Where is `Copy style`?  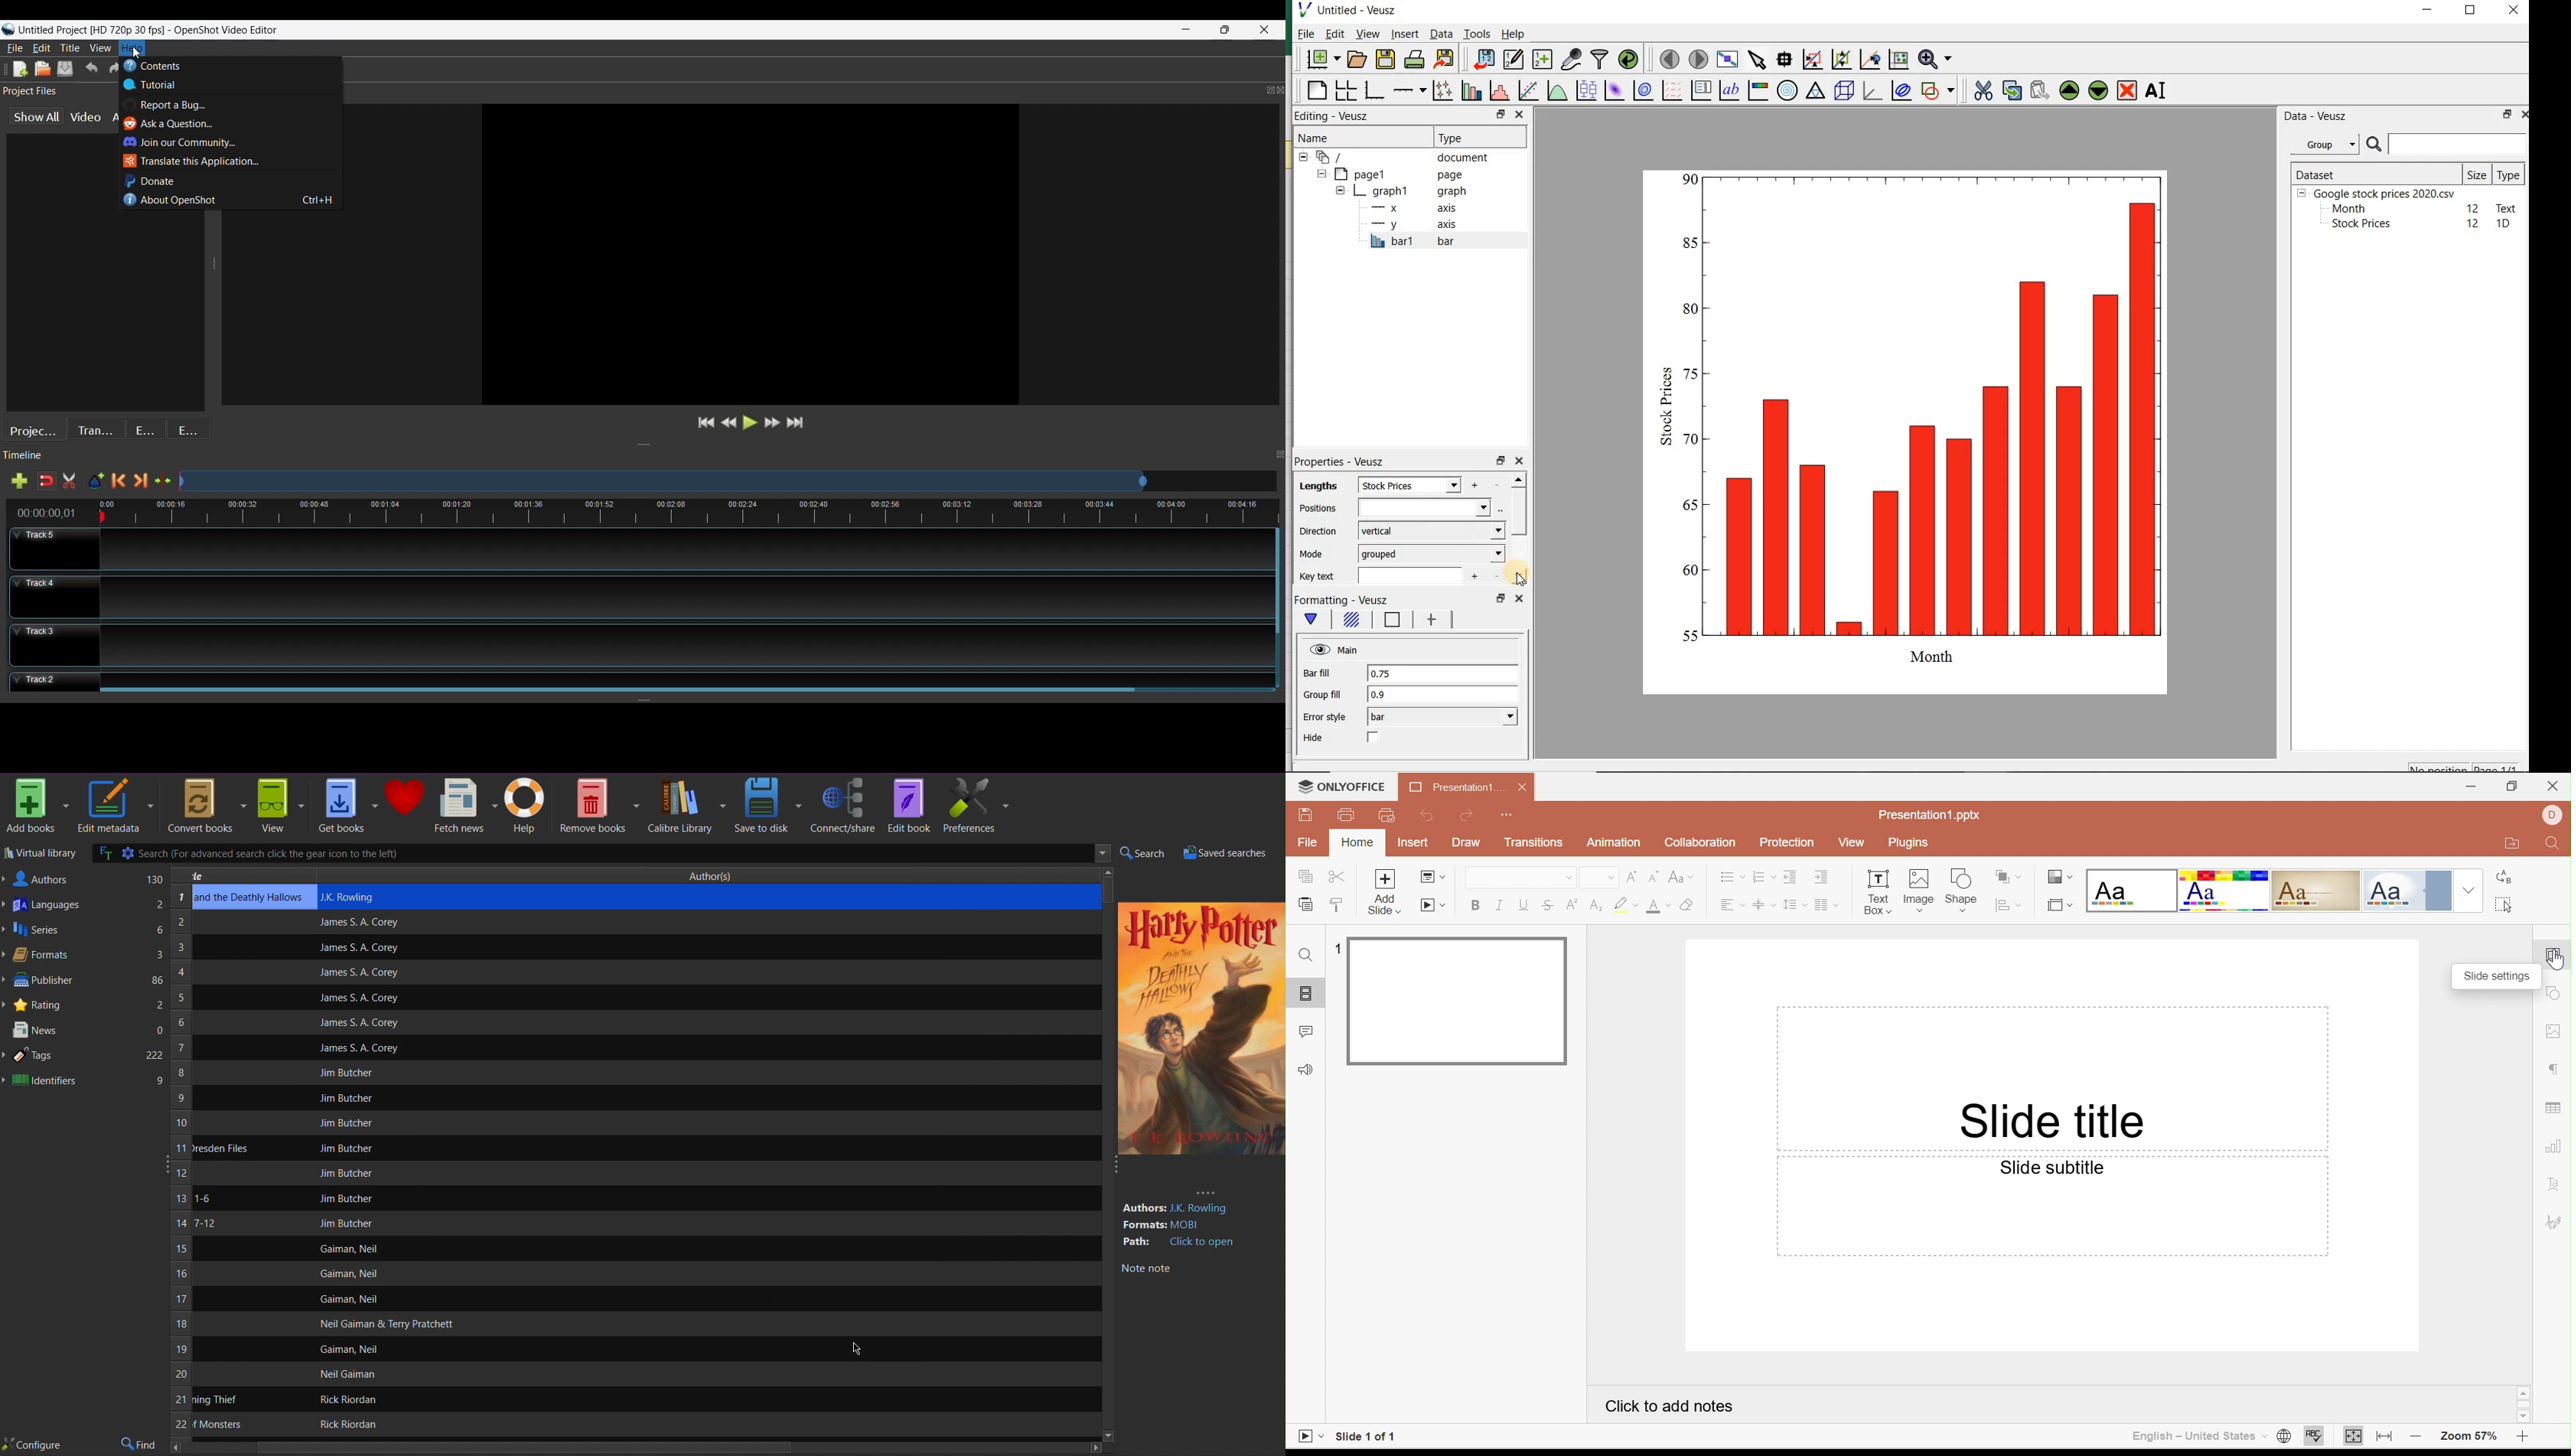
Copy style is located at coordinates (1336, 904).